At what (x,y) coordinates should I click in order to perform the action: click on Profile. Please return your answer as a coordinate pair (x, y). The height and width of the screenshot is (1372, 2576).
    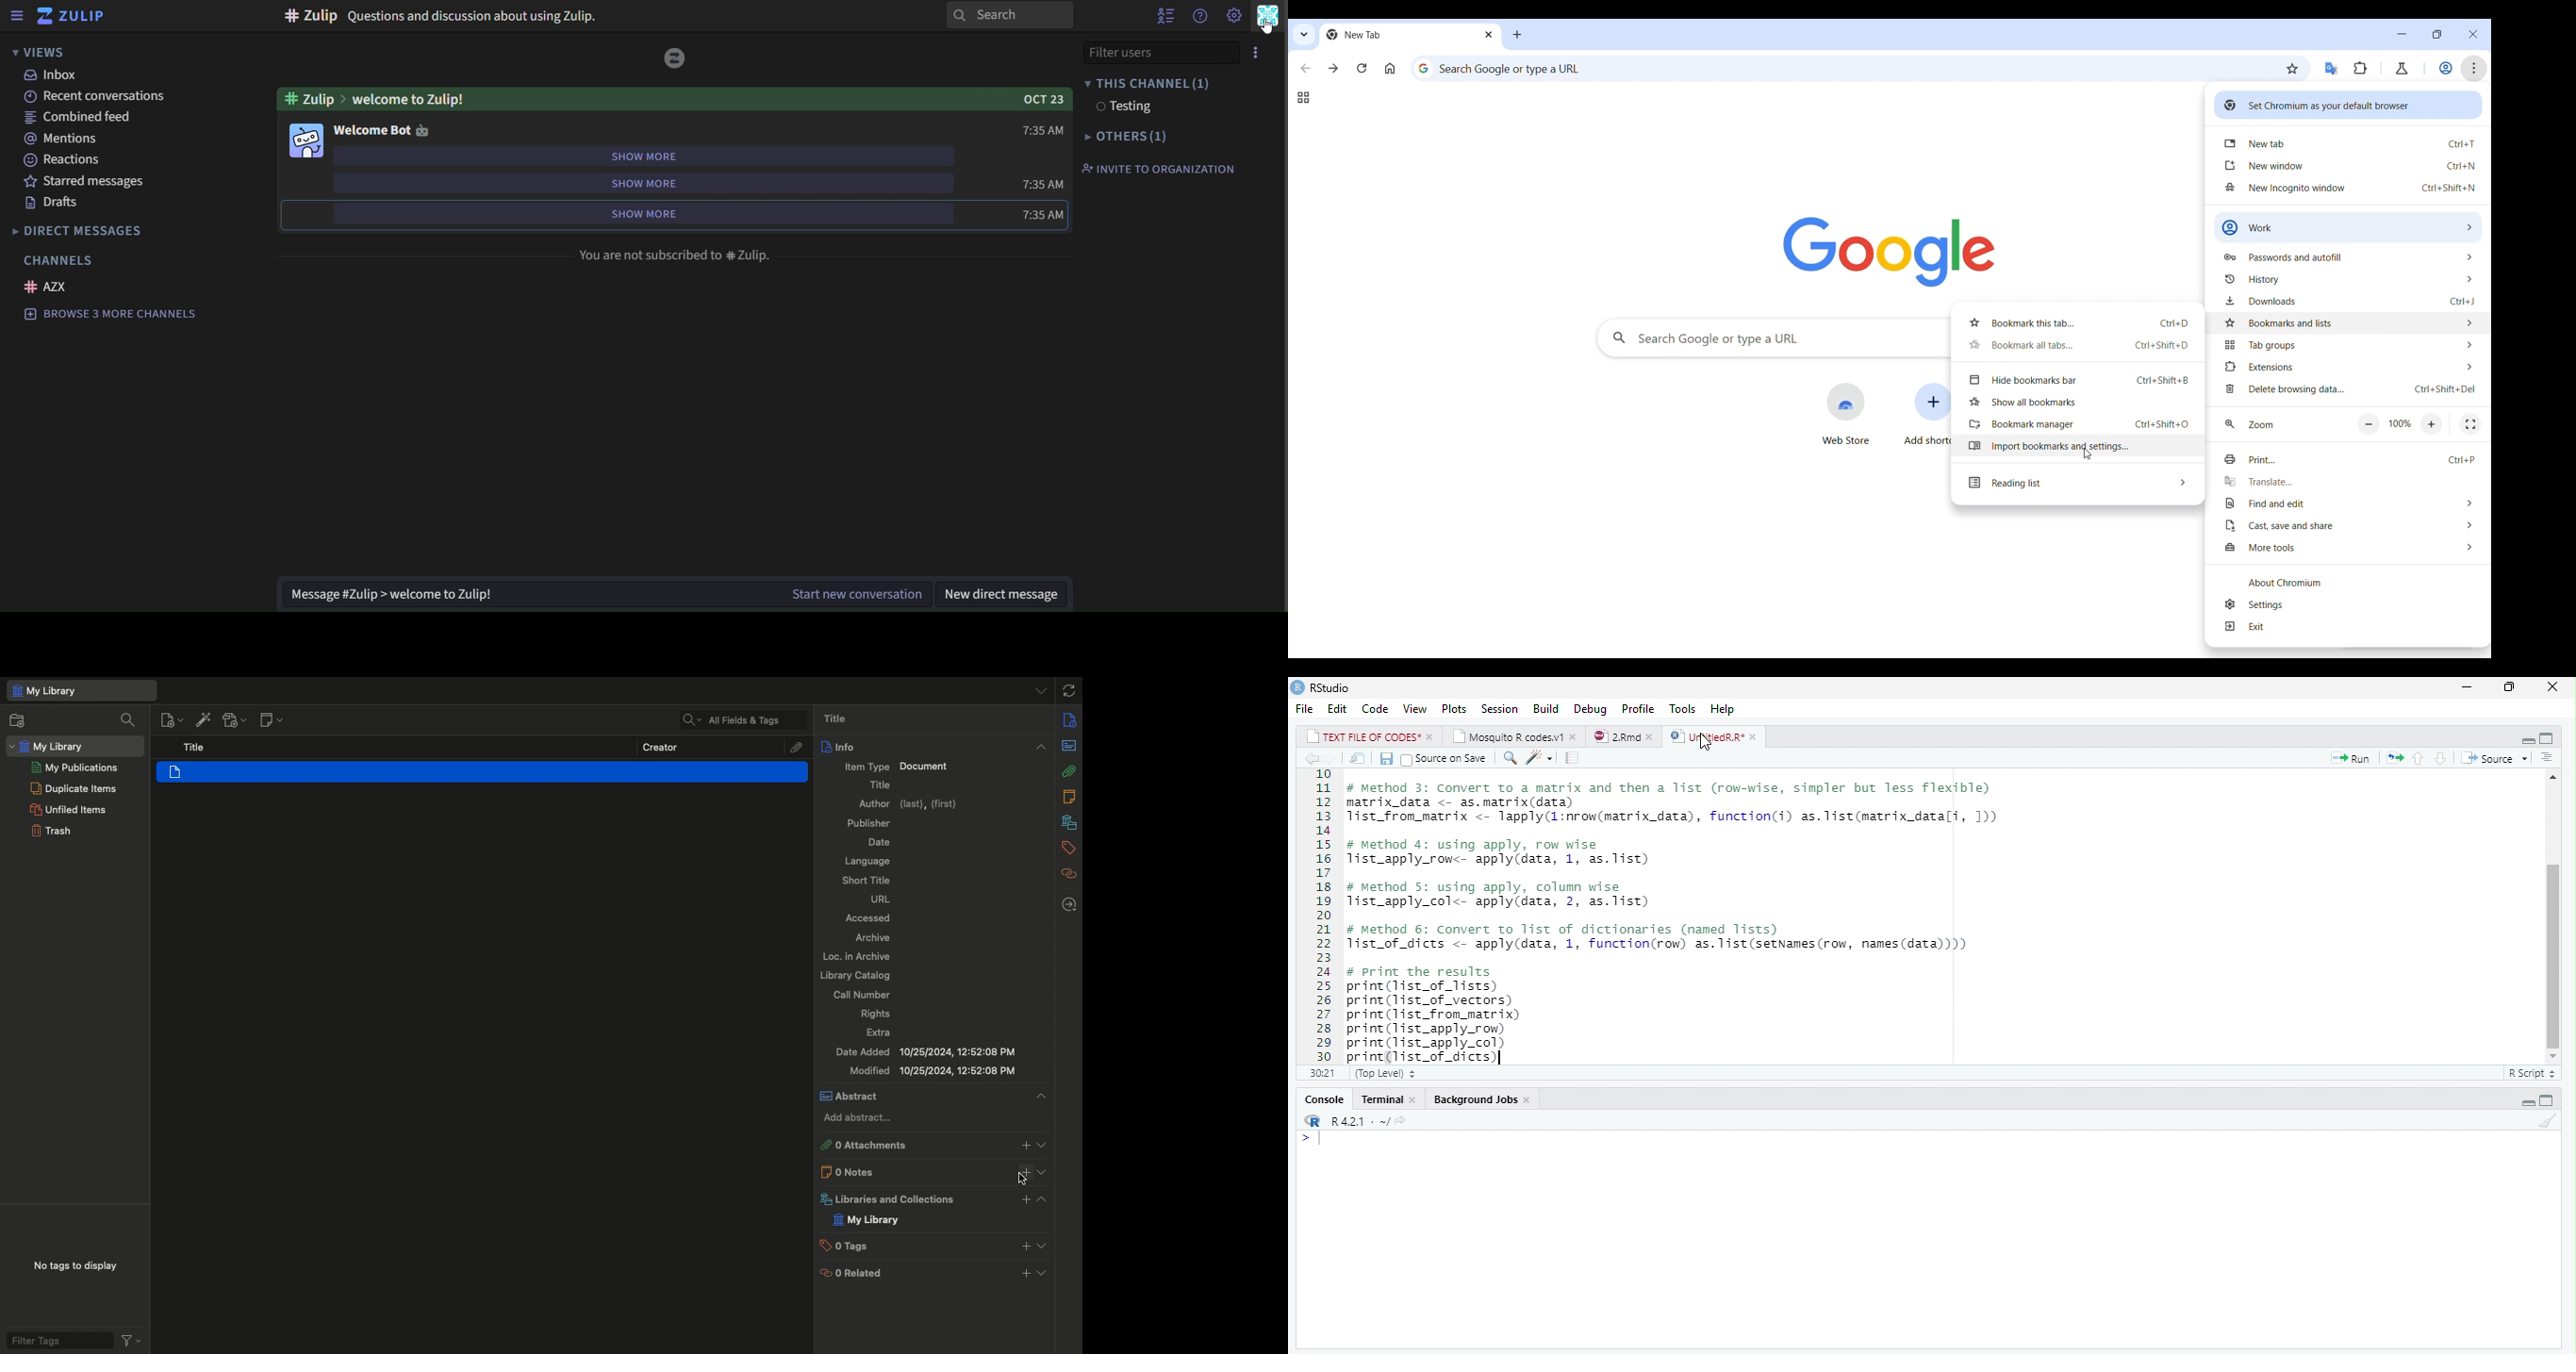
    Looking at the image, I should click on (1639, 707).